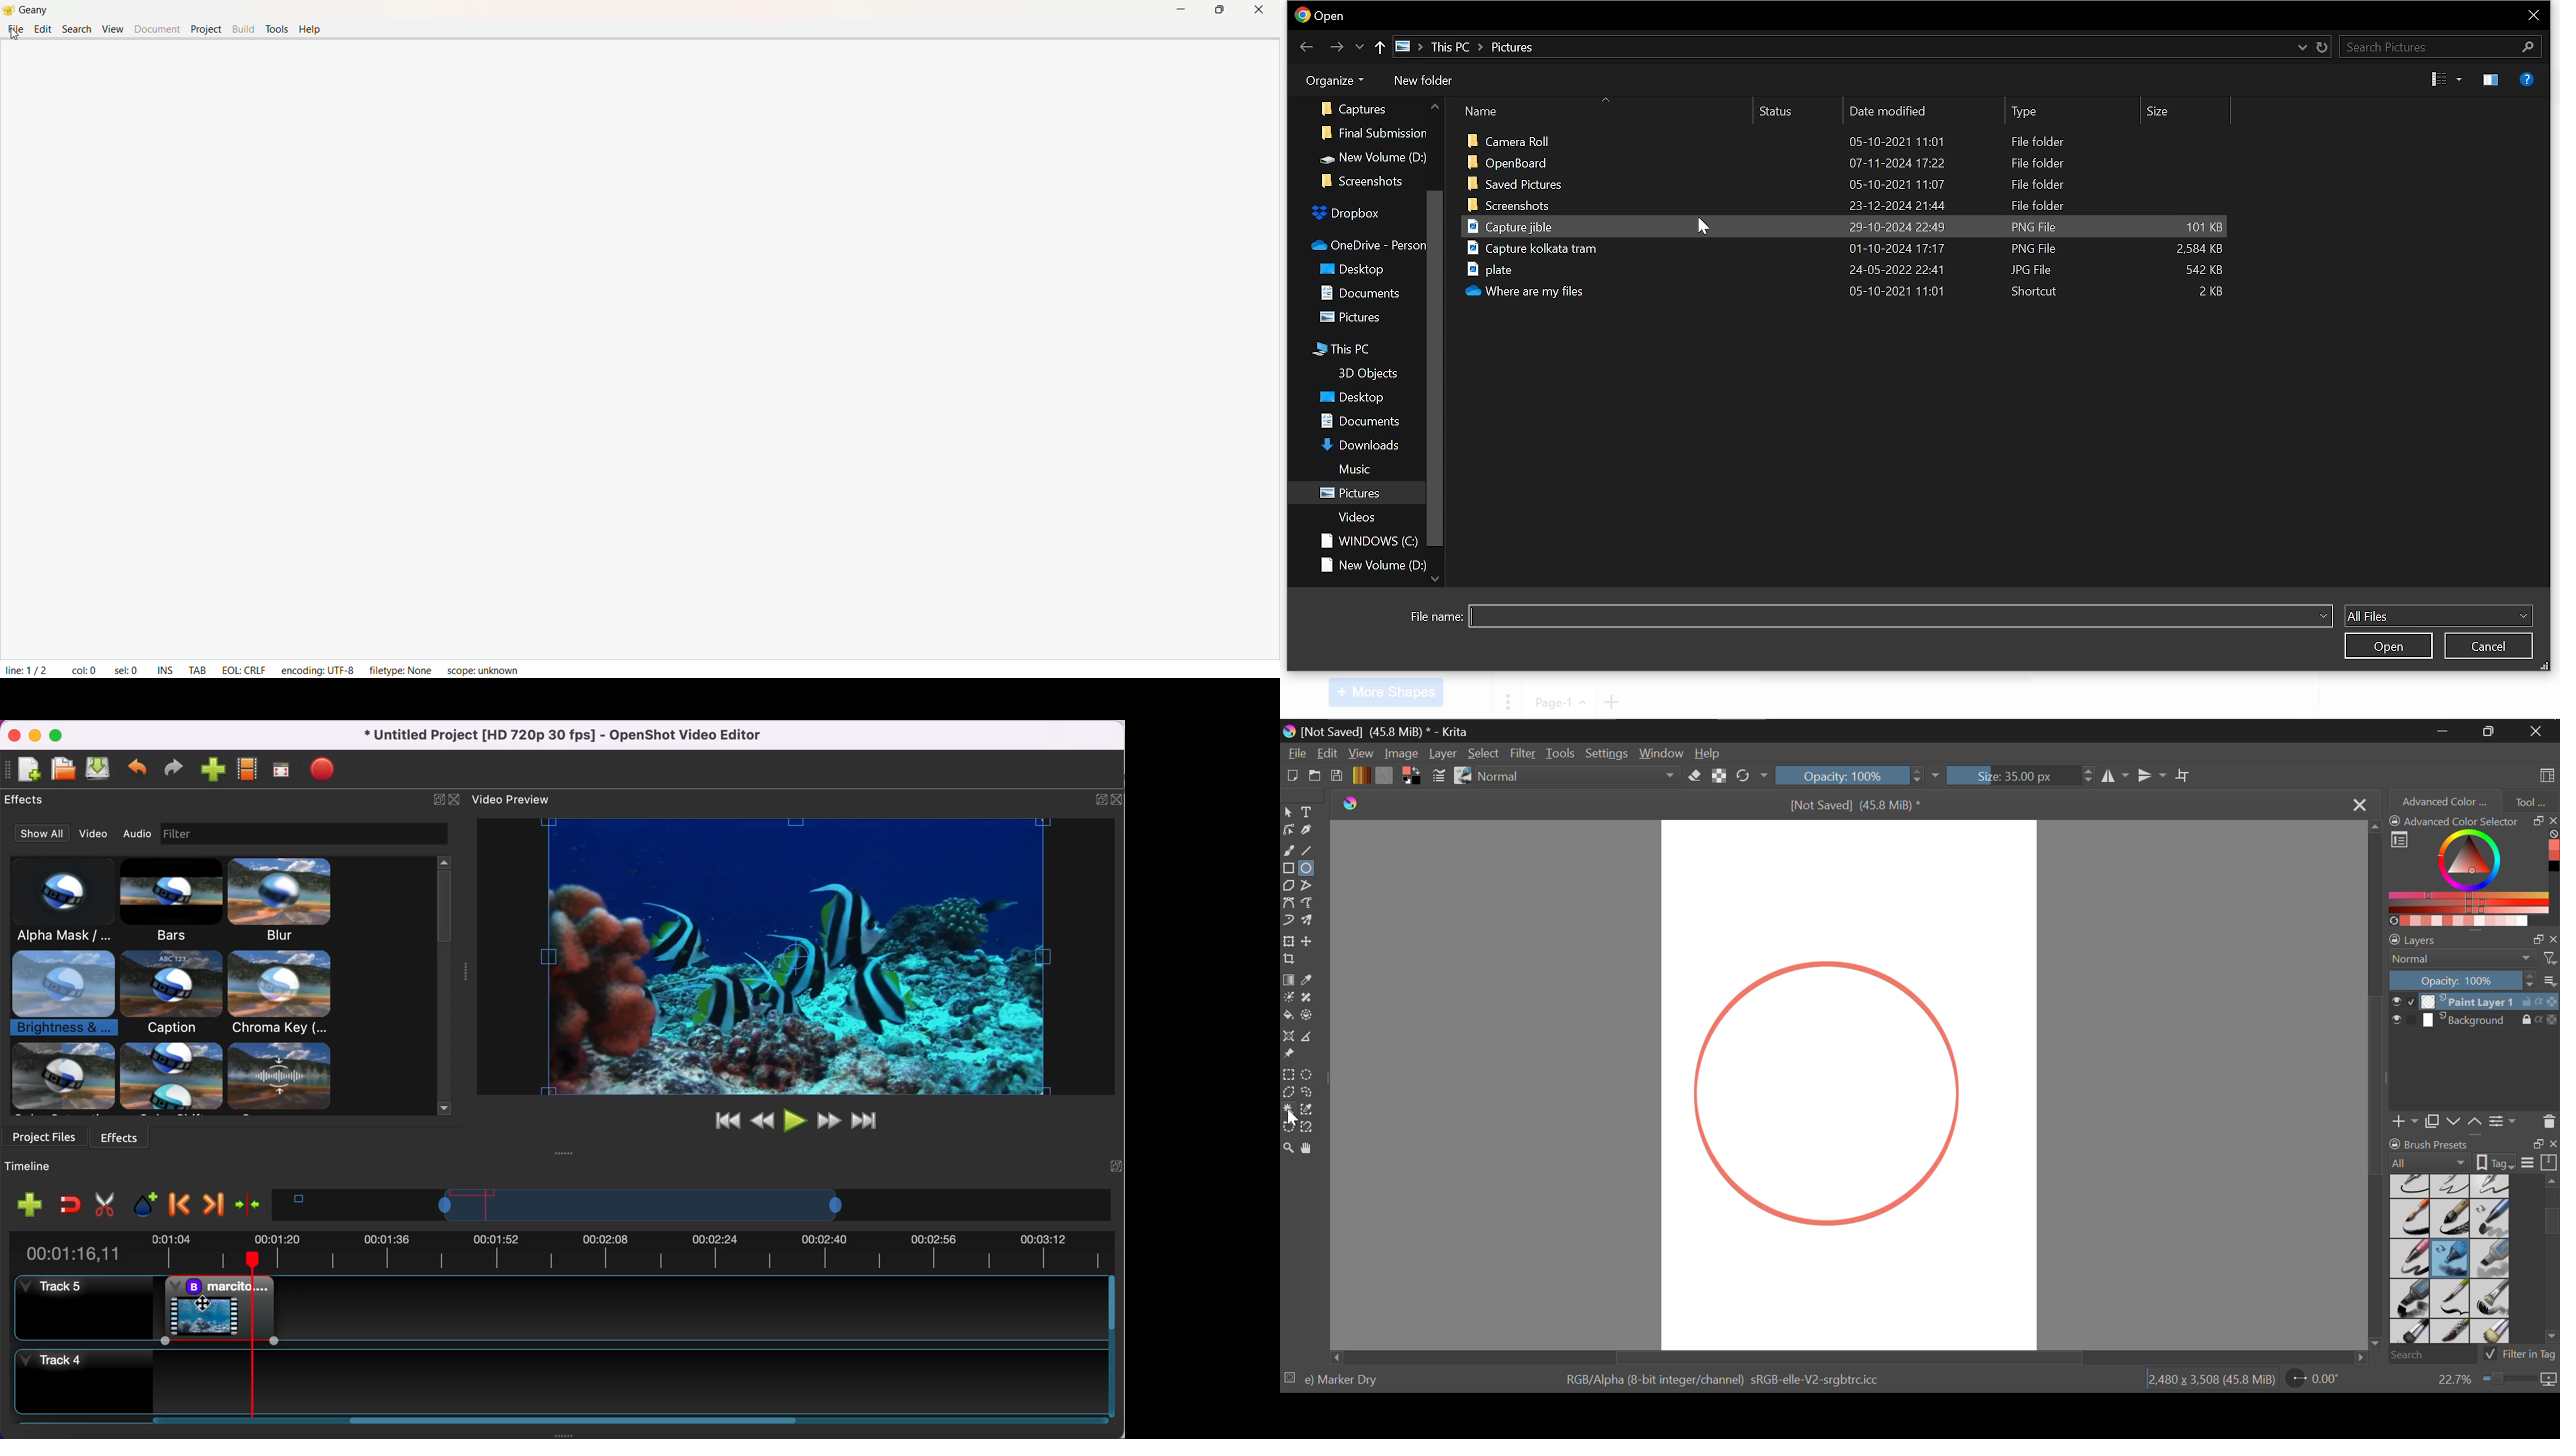  Describe the element at coordinates (1309, 852) in the screenshot. I see `Line` at that location.